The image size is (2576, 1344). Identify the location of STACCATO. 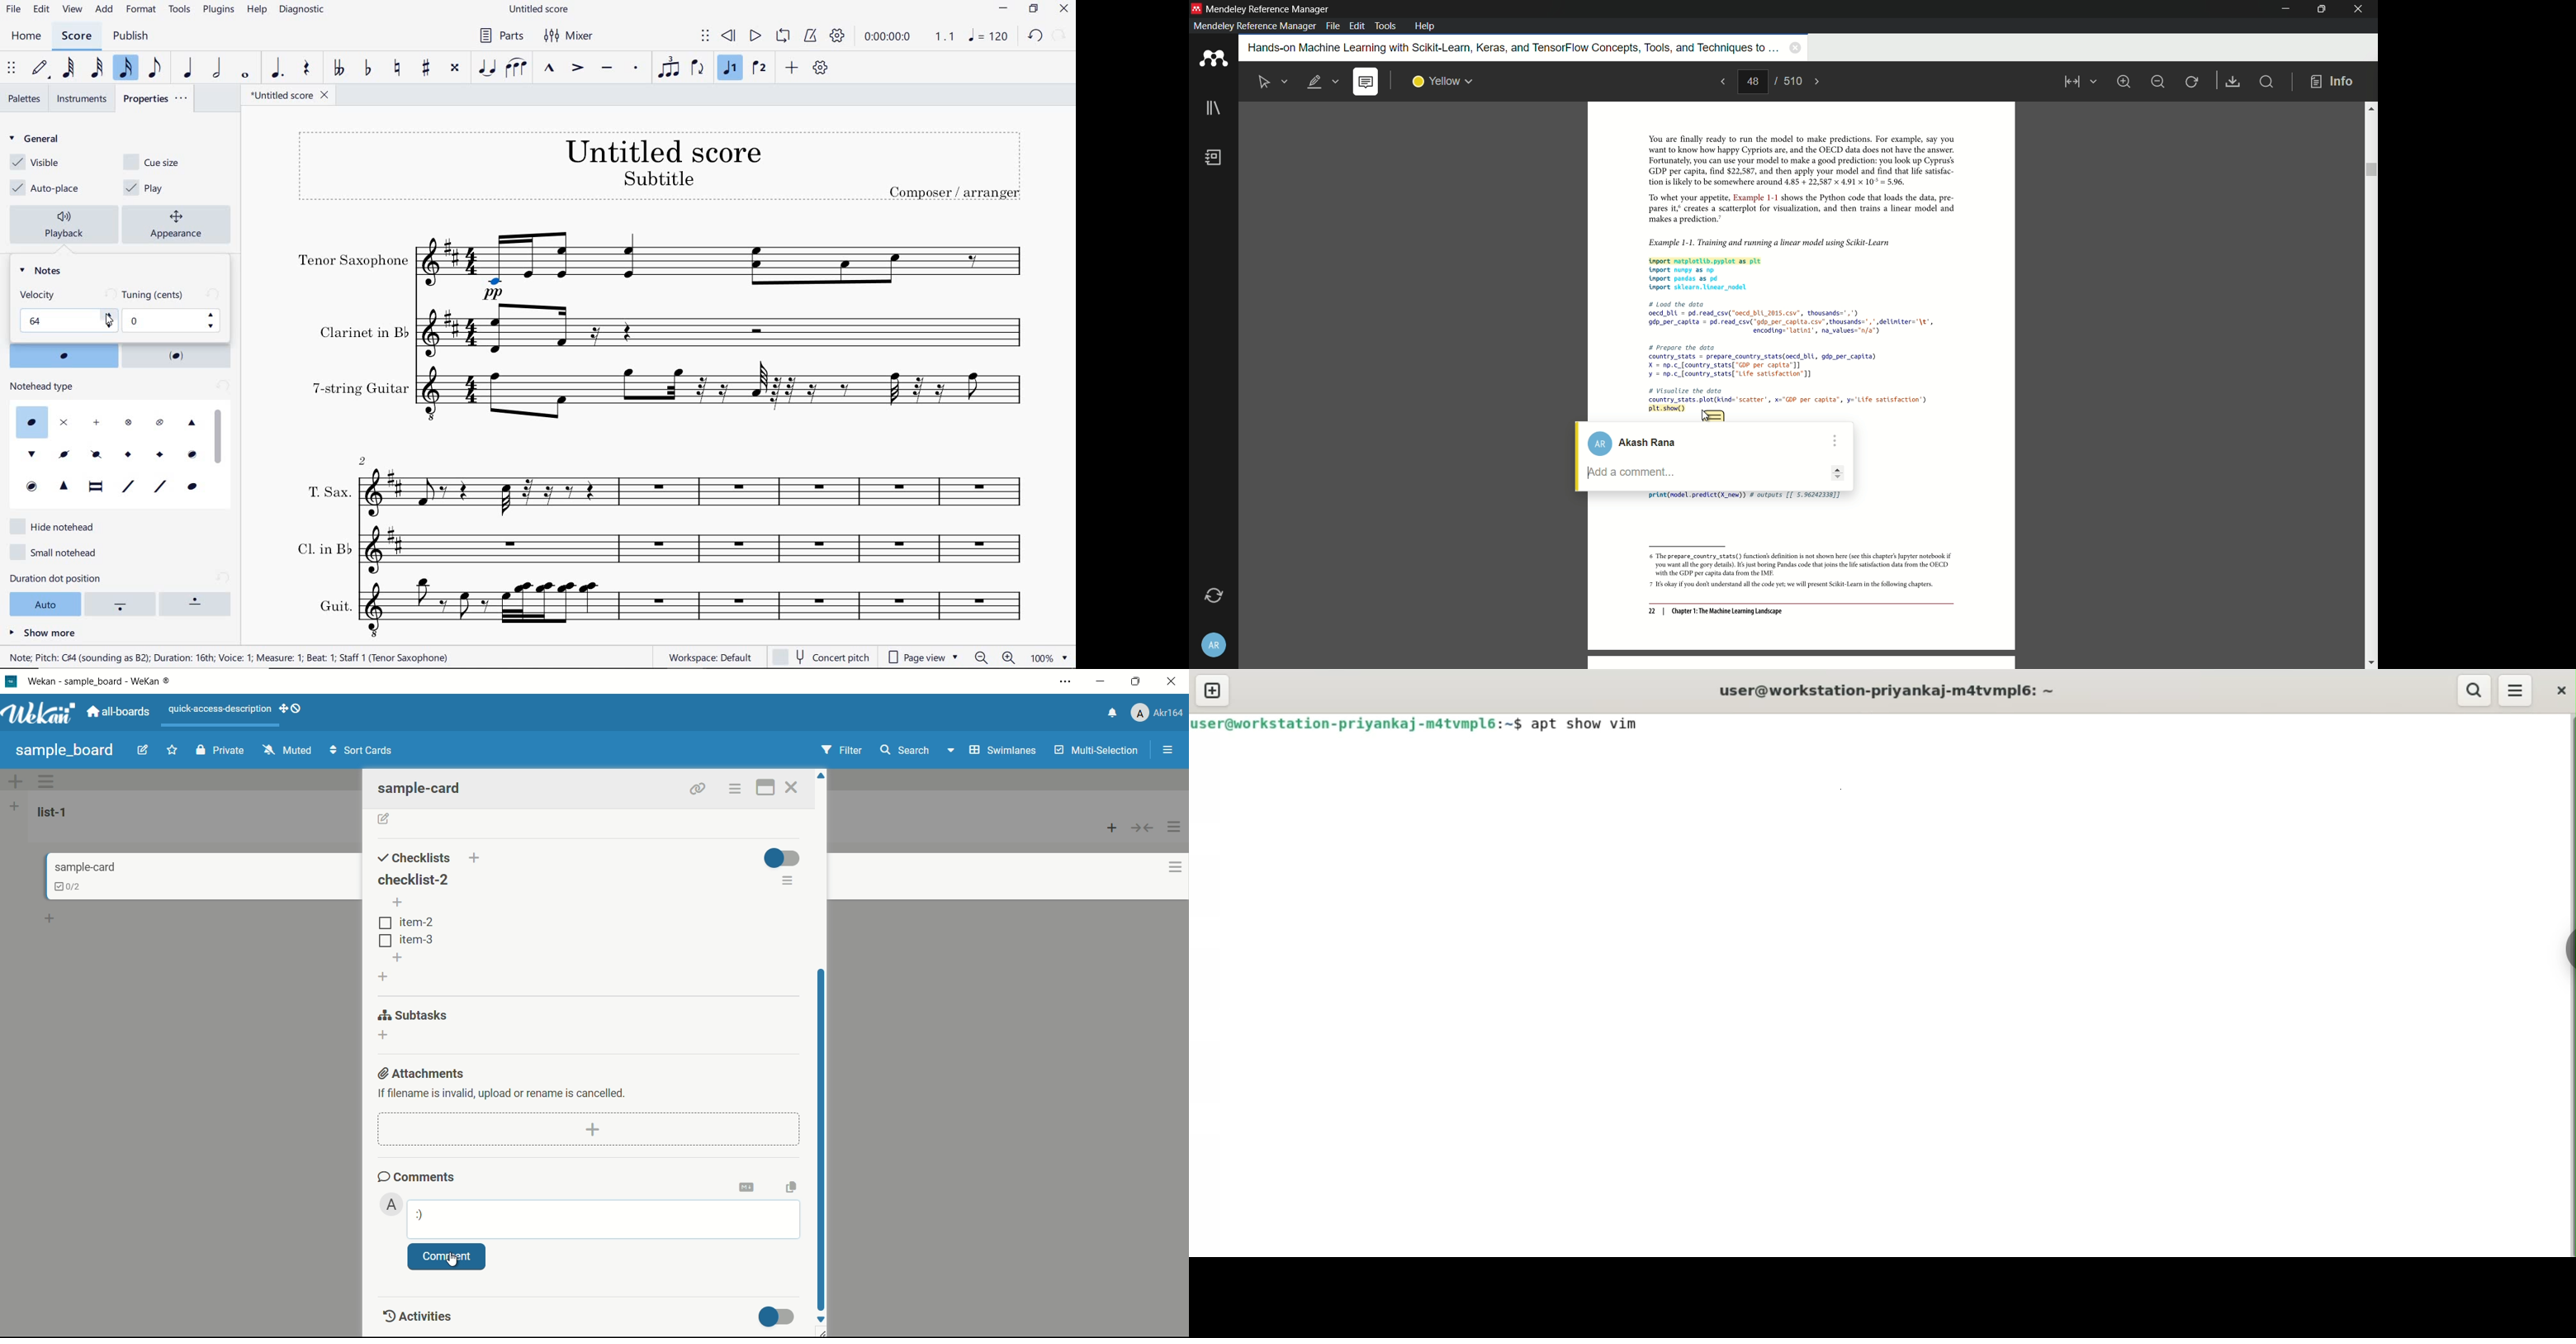
(638, 69).